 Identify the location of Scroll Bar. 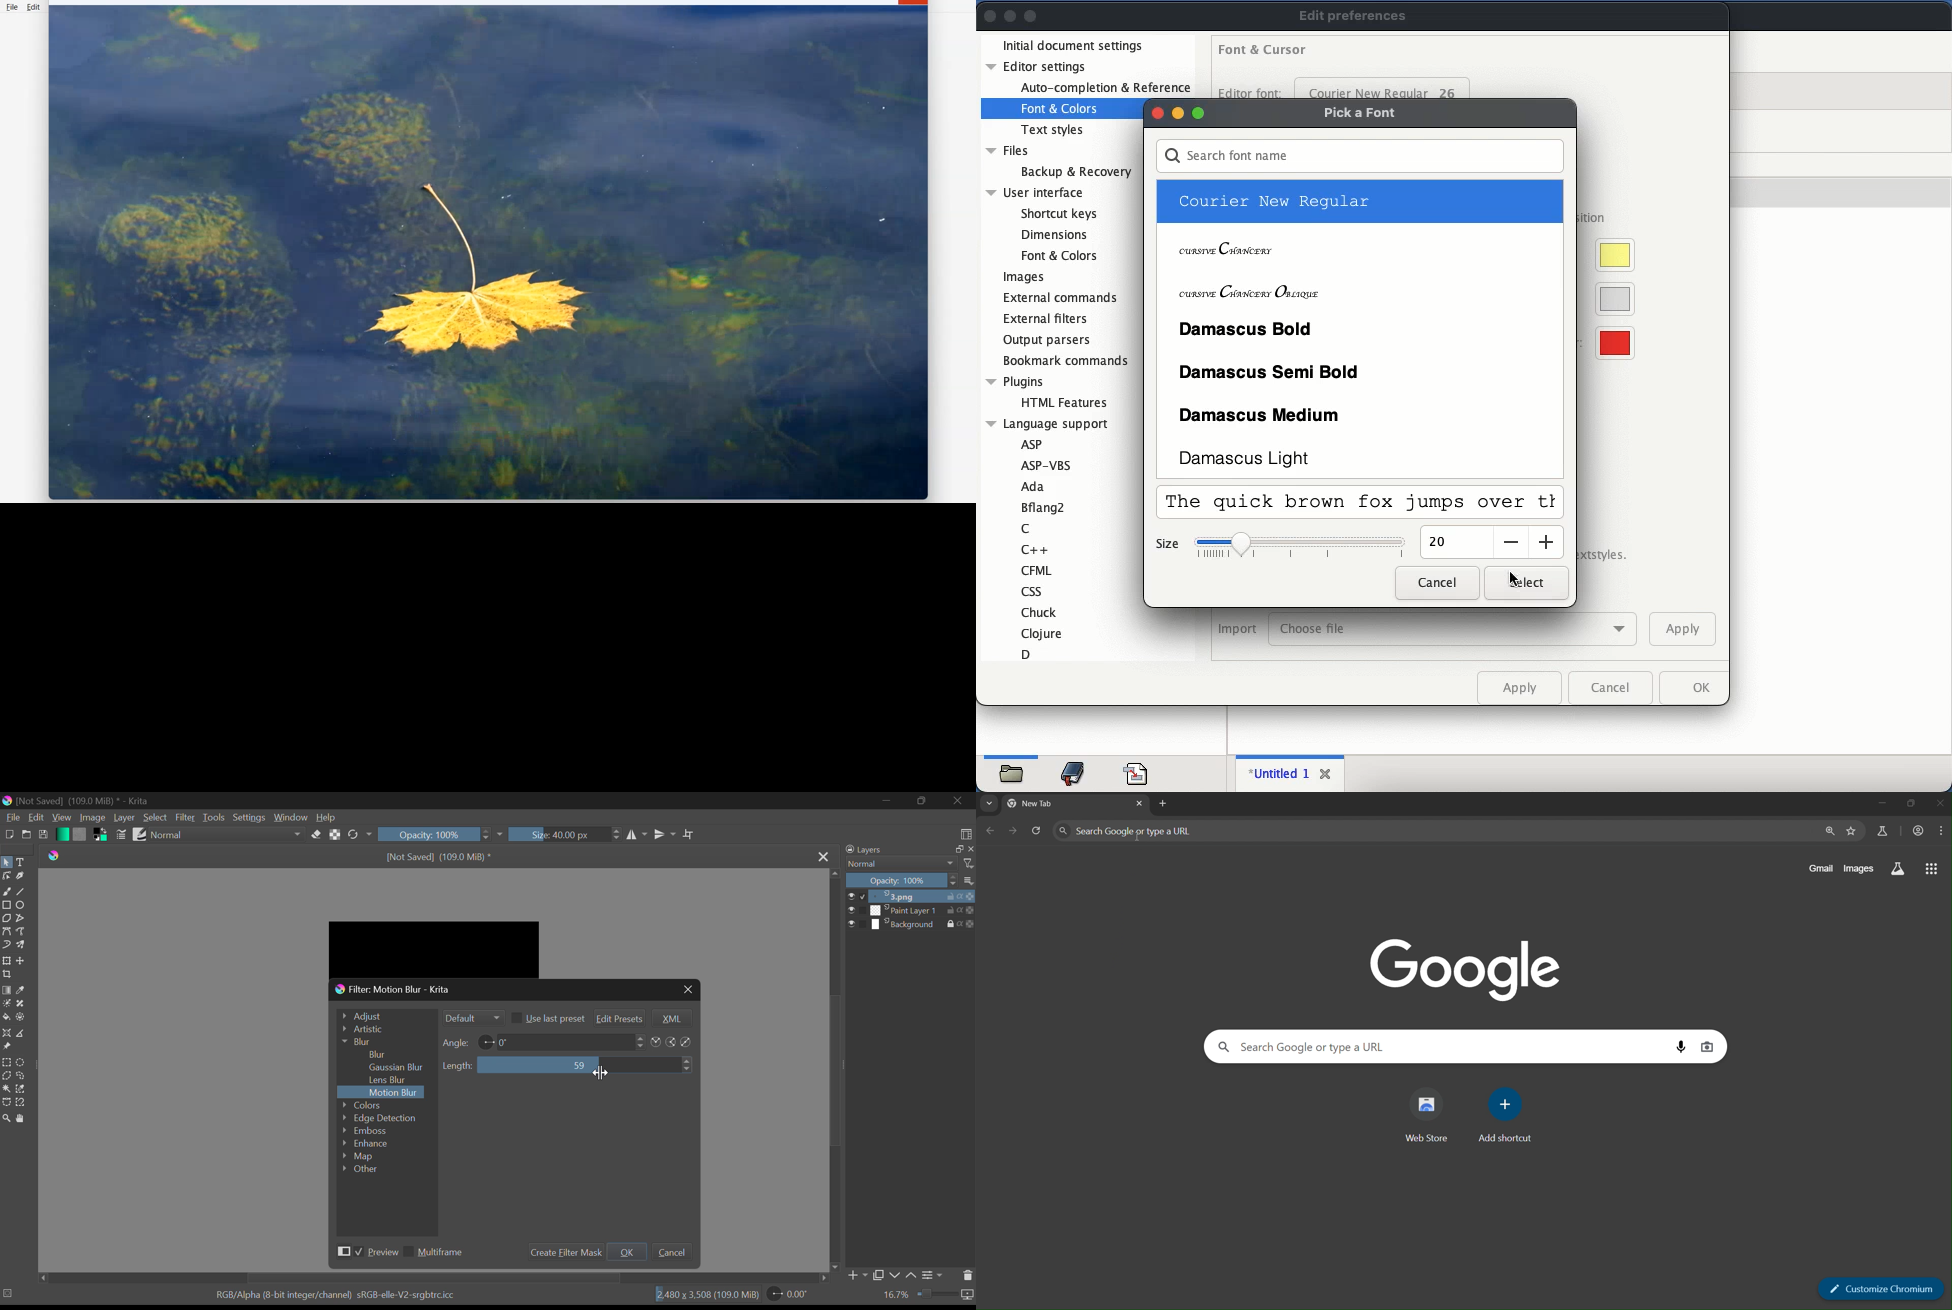
(836, 1071).